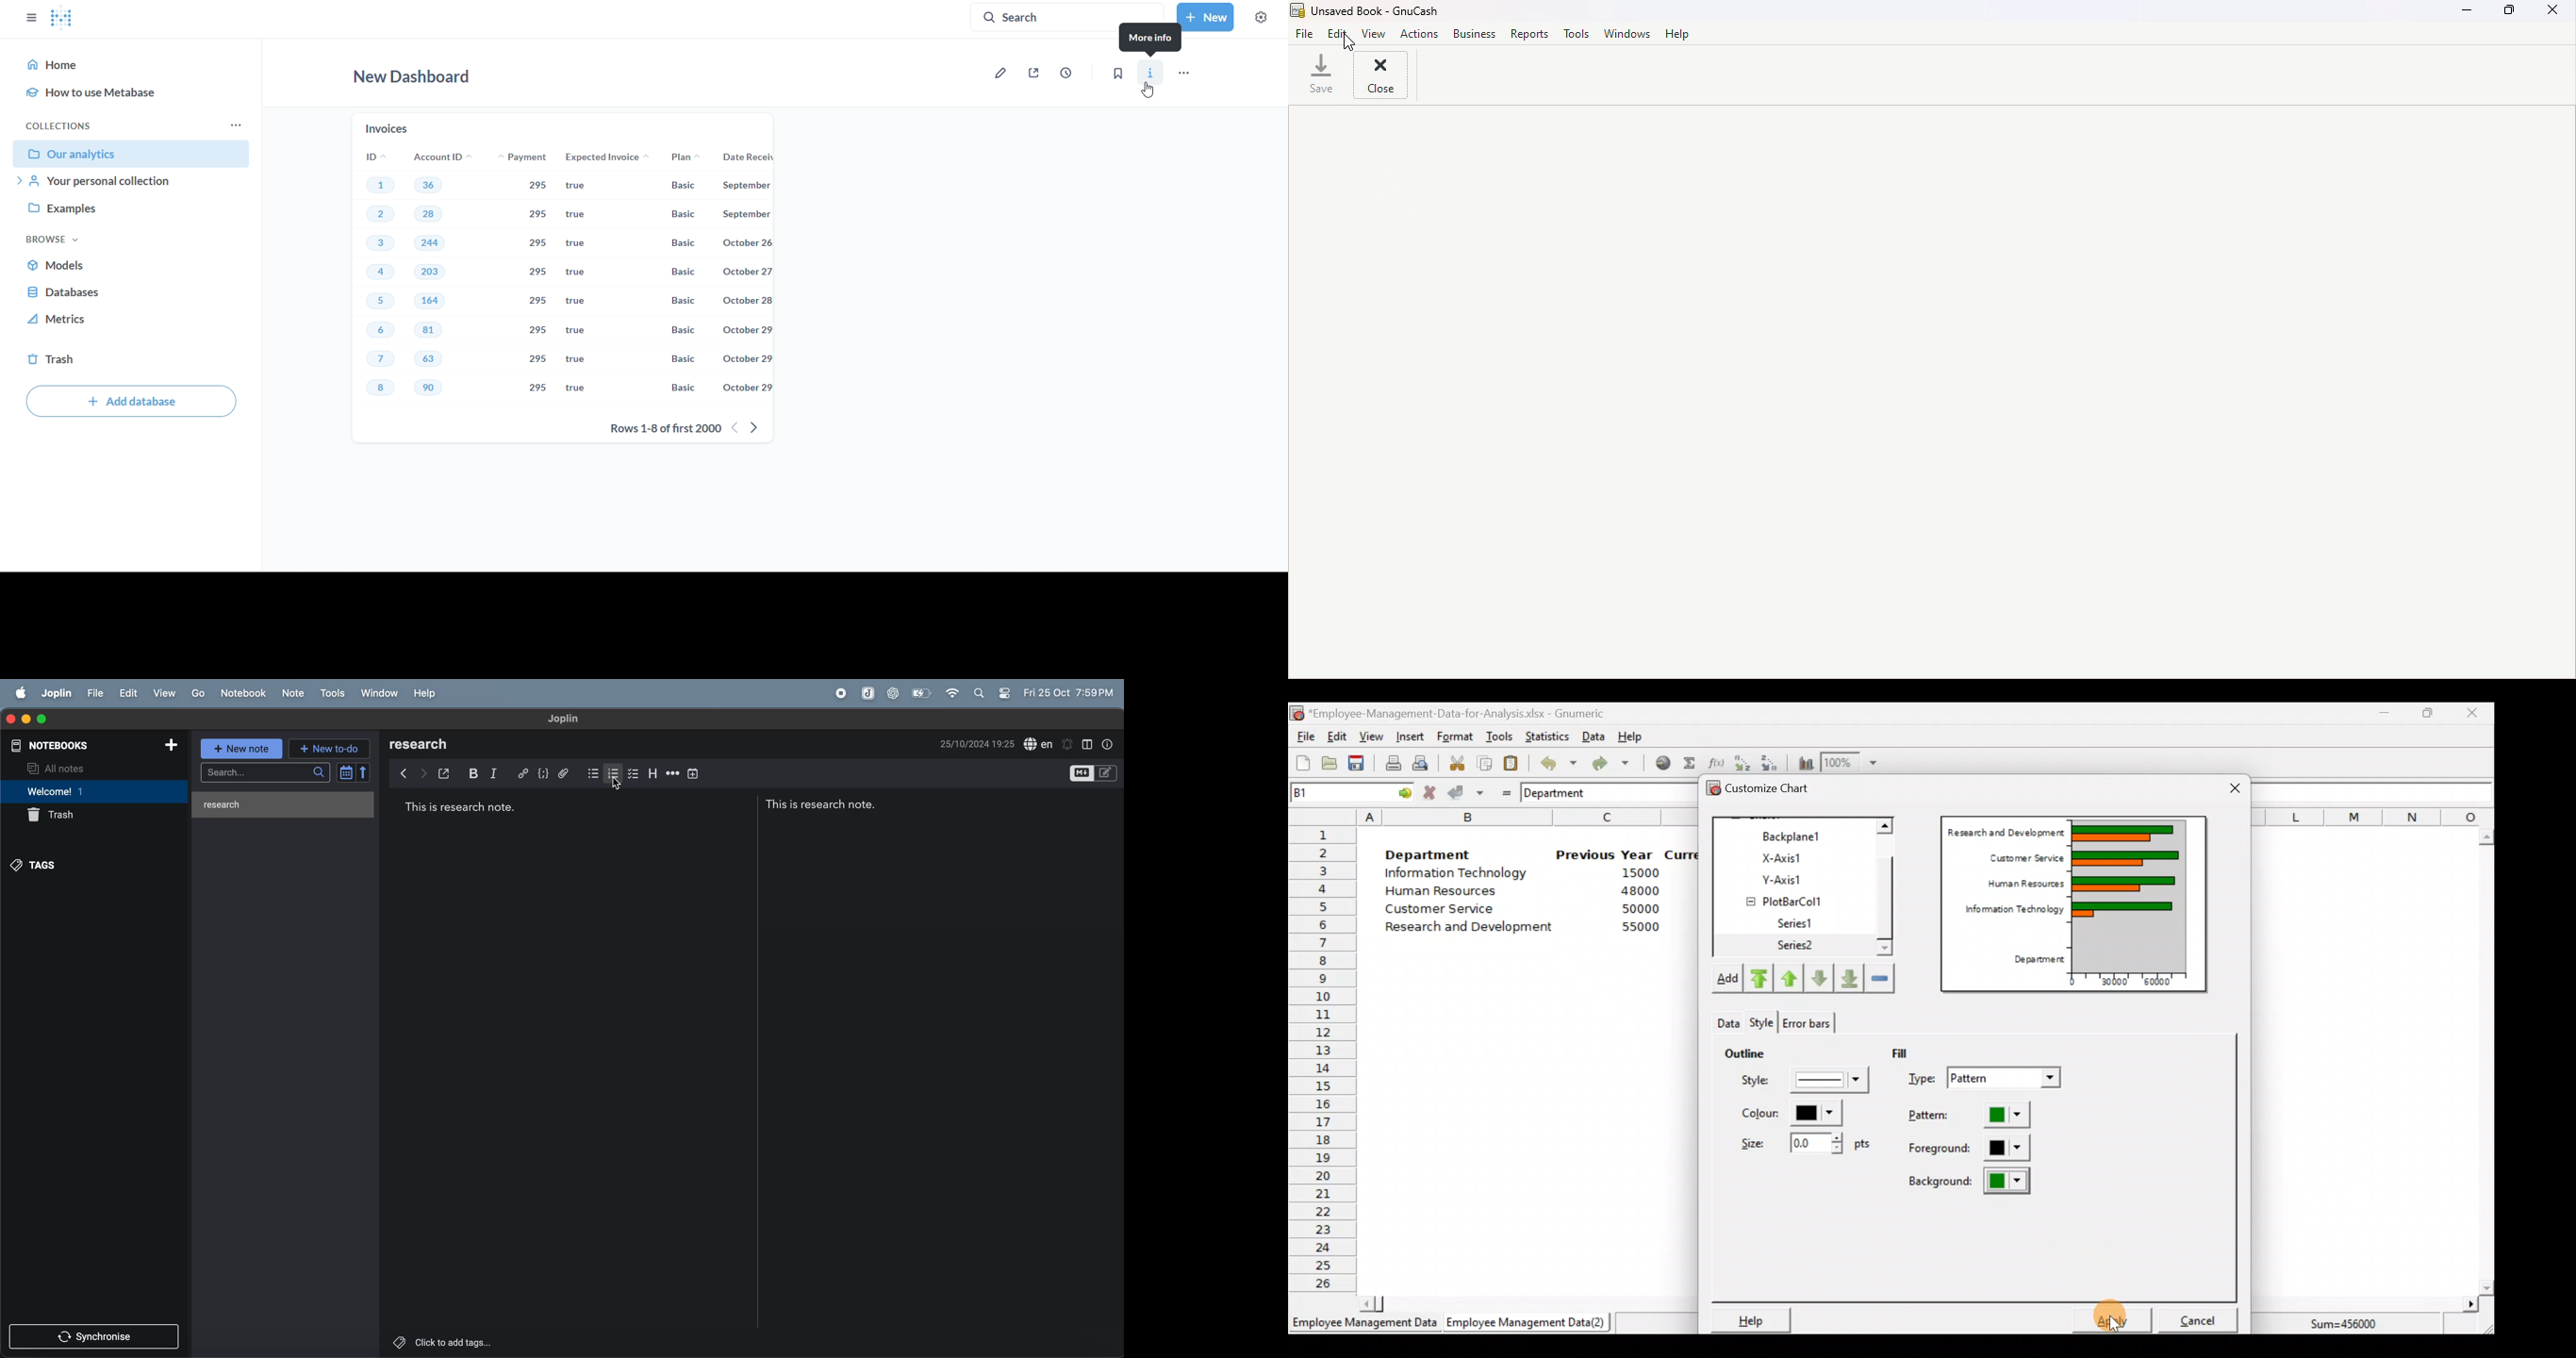 This screenshot has height=1372, width=2576. Describe the element at coordinates (1880, 977) in the screenshot. I see `Remove` at that location.